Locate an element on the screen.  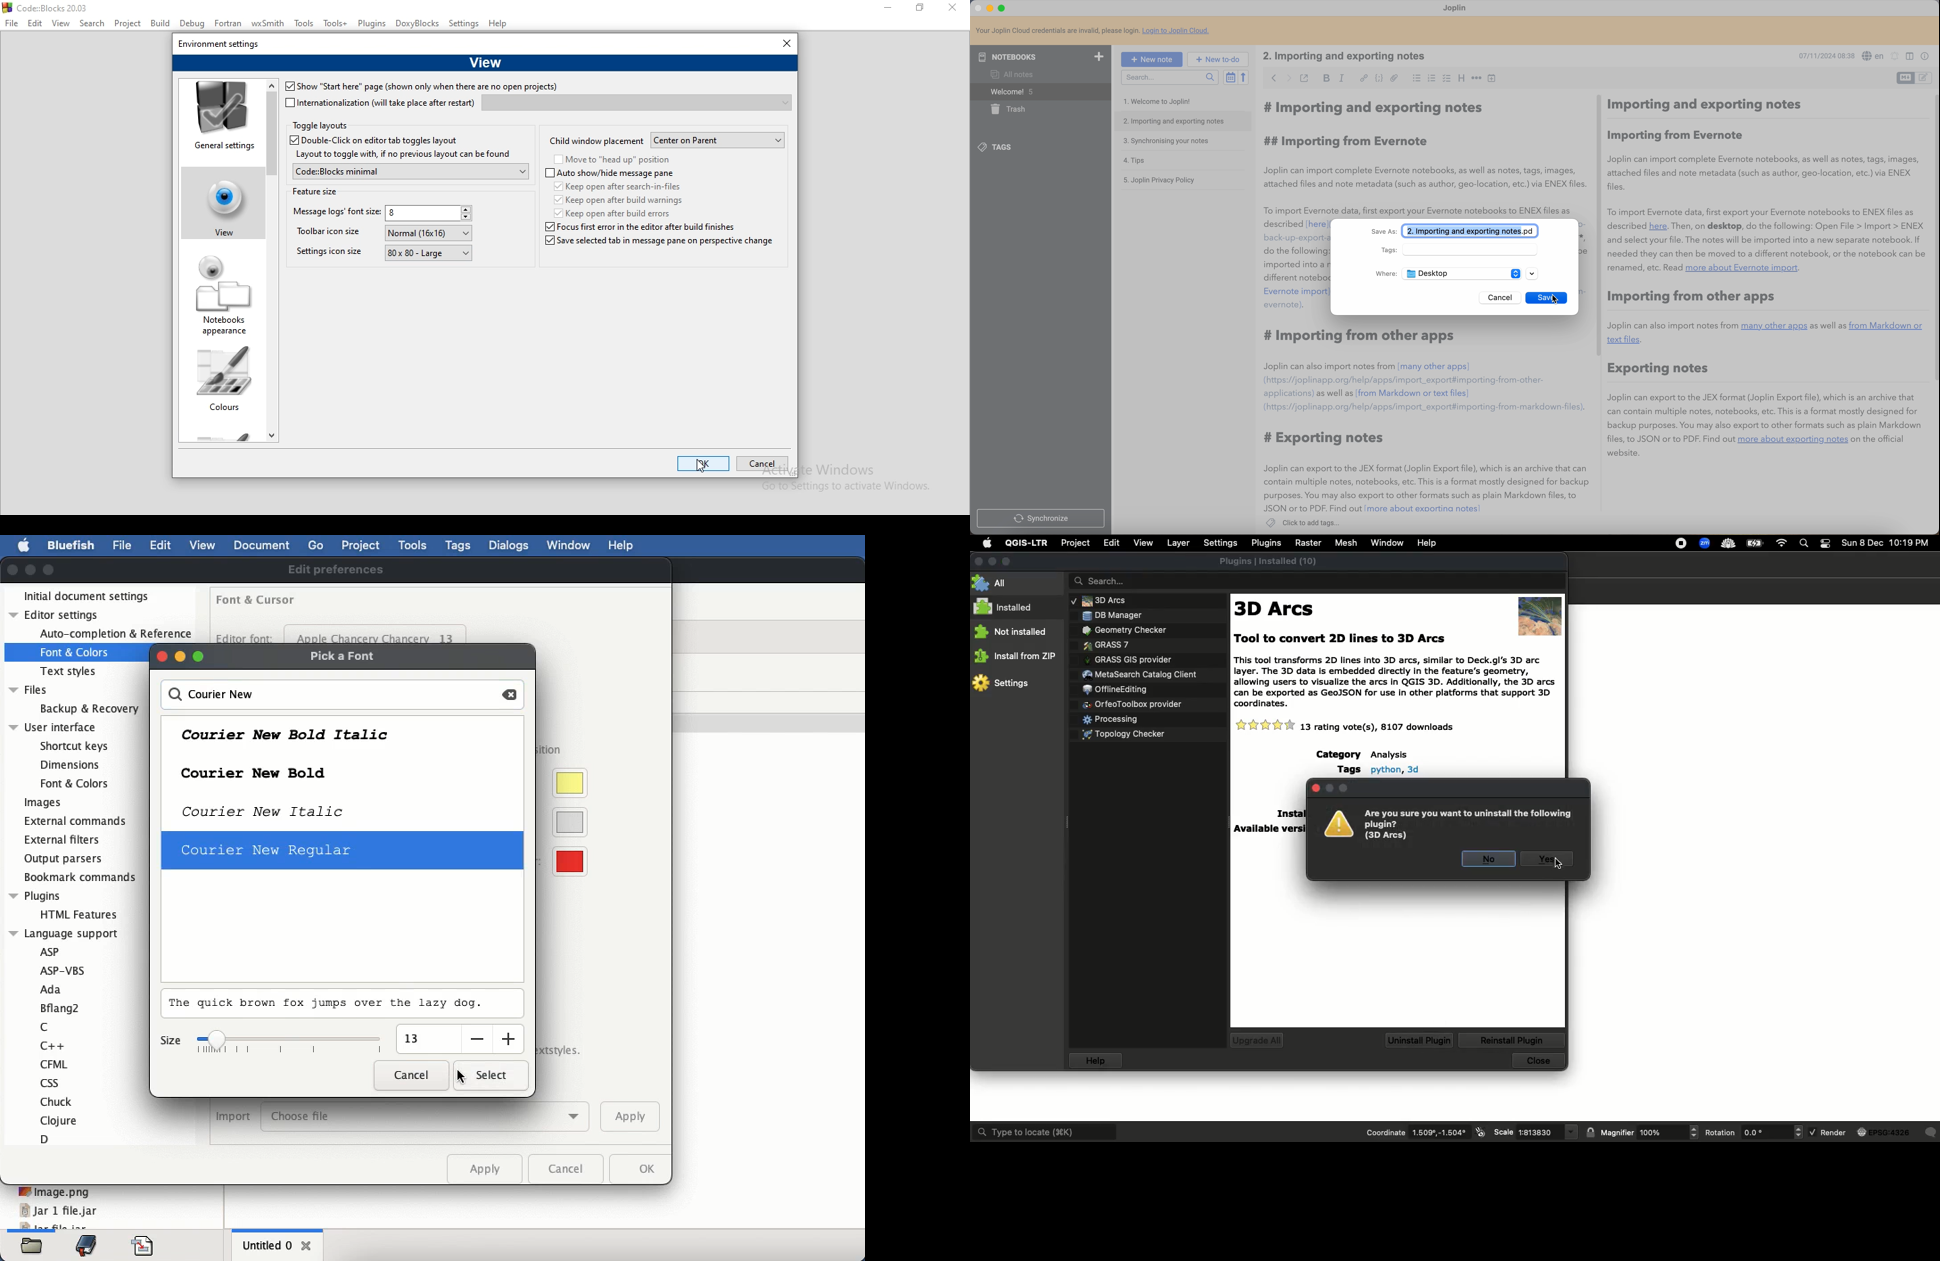
synchronising your notes is located at coordinates (1169, 142).